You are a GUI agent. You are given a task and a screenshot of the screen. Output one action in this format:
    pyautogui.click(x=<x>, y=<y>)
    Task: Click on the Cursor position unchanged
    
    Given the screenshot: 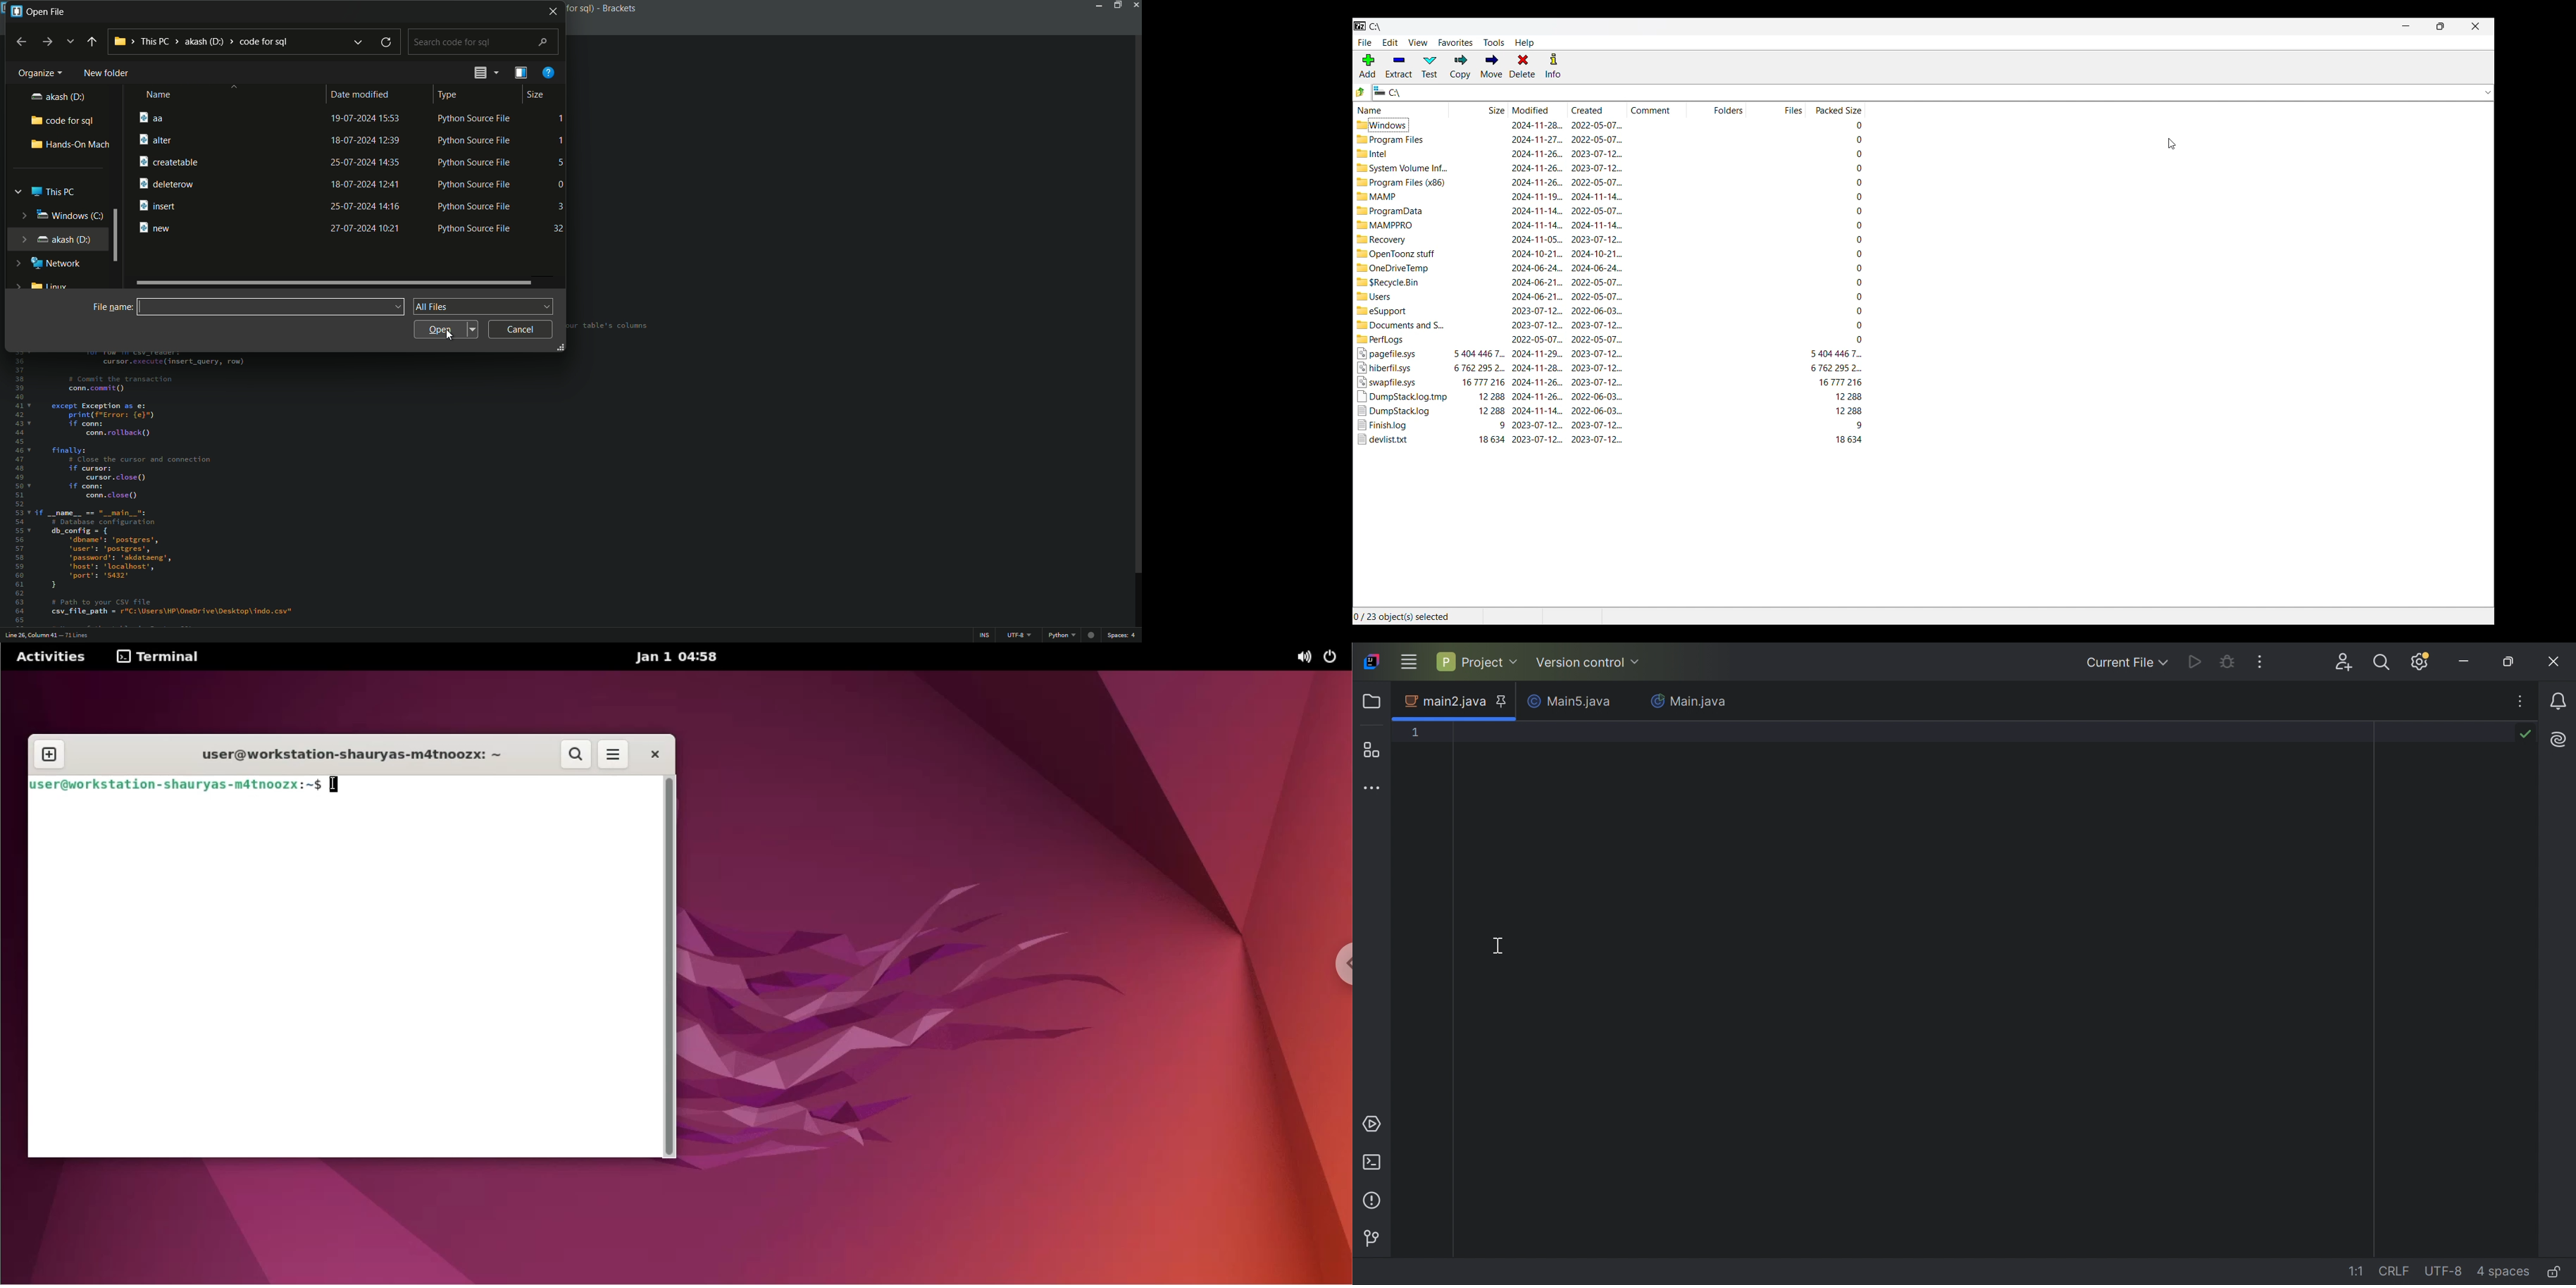 What is the action you would take?
    pyautogui.click(x=2172, y=144)
    